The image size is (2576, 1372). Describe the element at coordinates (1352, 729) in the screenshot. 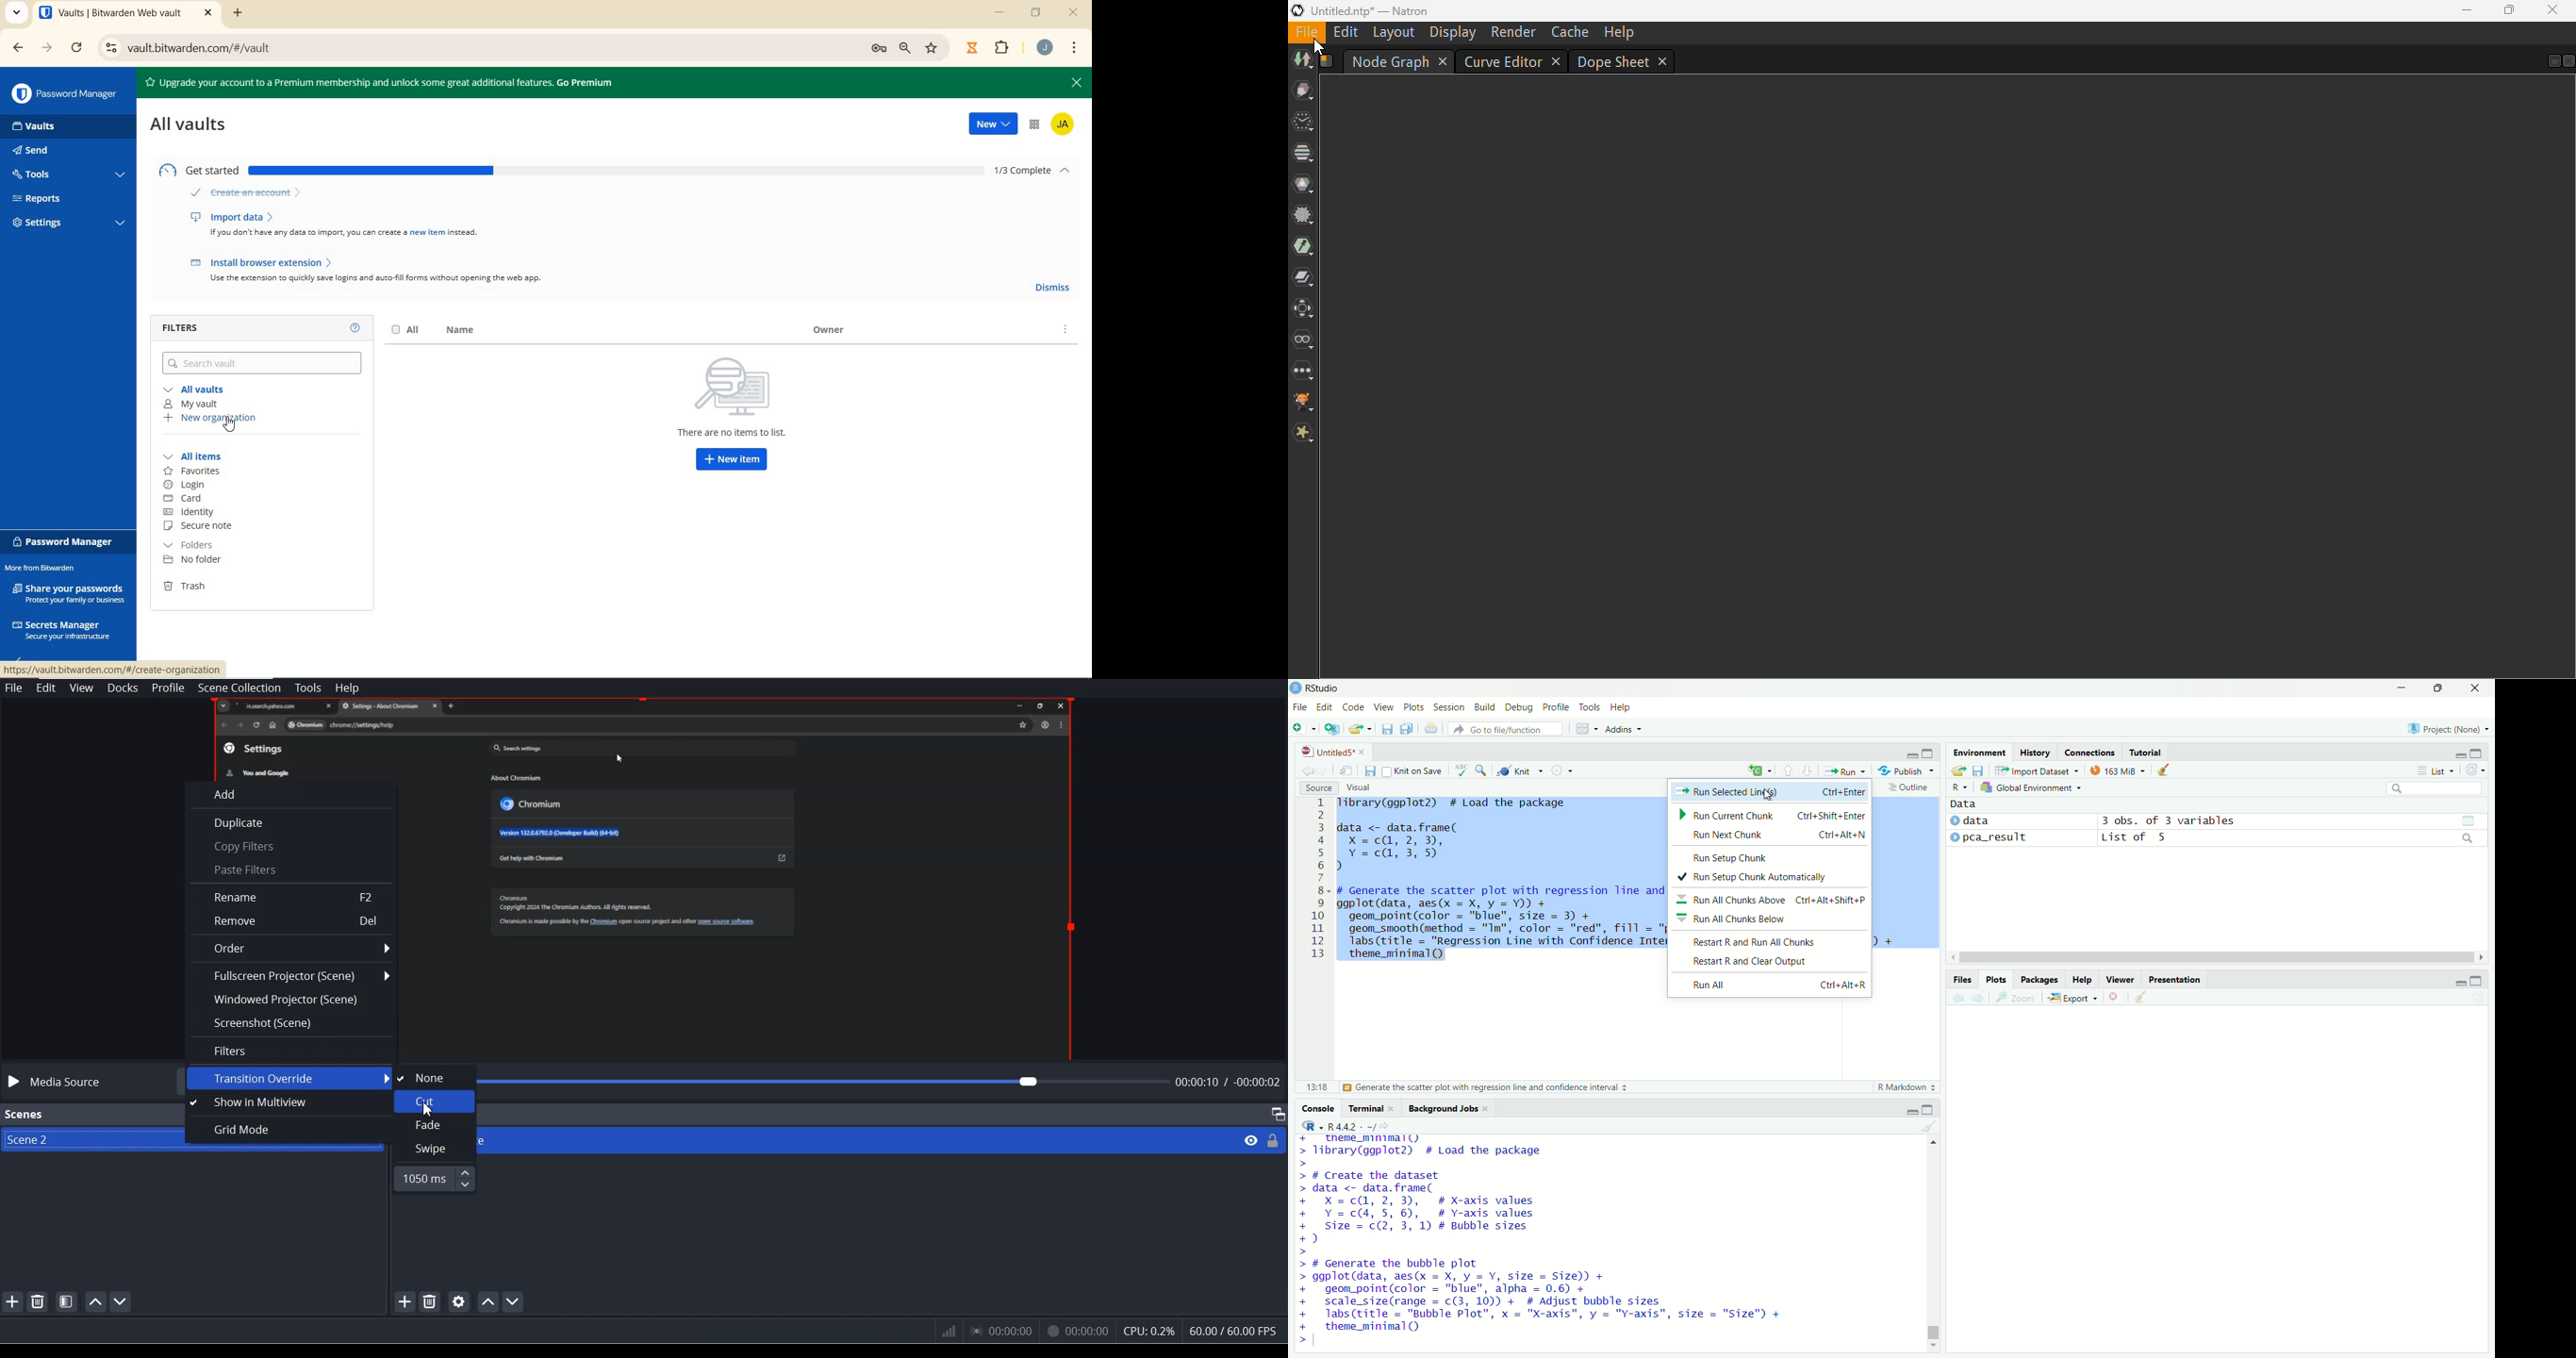

I see `Open an existing file` at that location.